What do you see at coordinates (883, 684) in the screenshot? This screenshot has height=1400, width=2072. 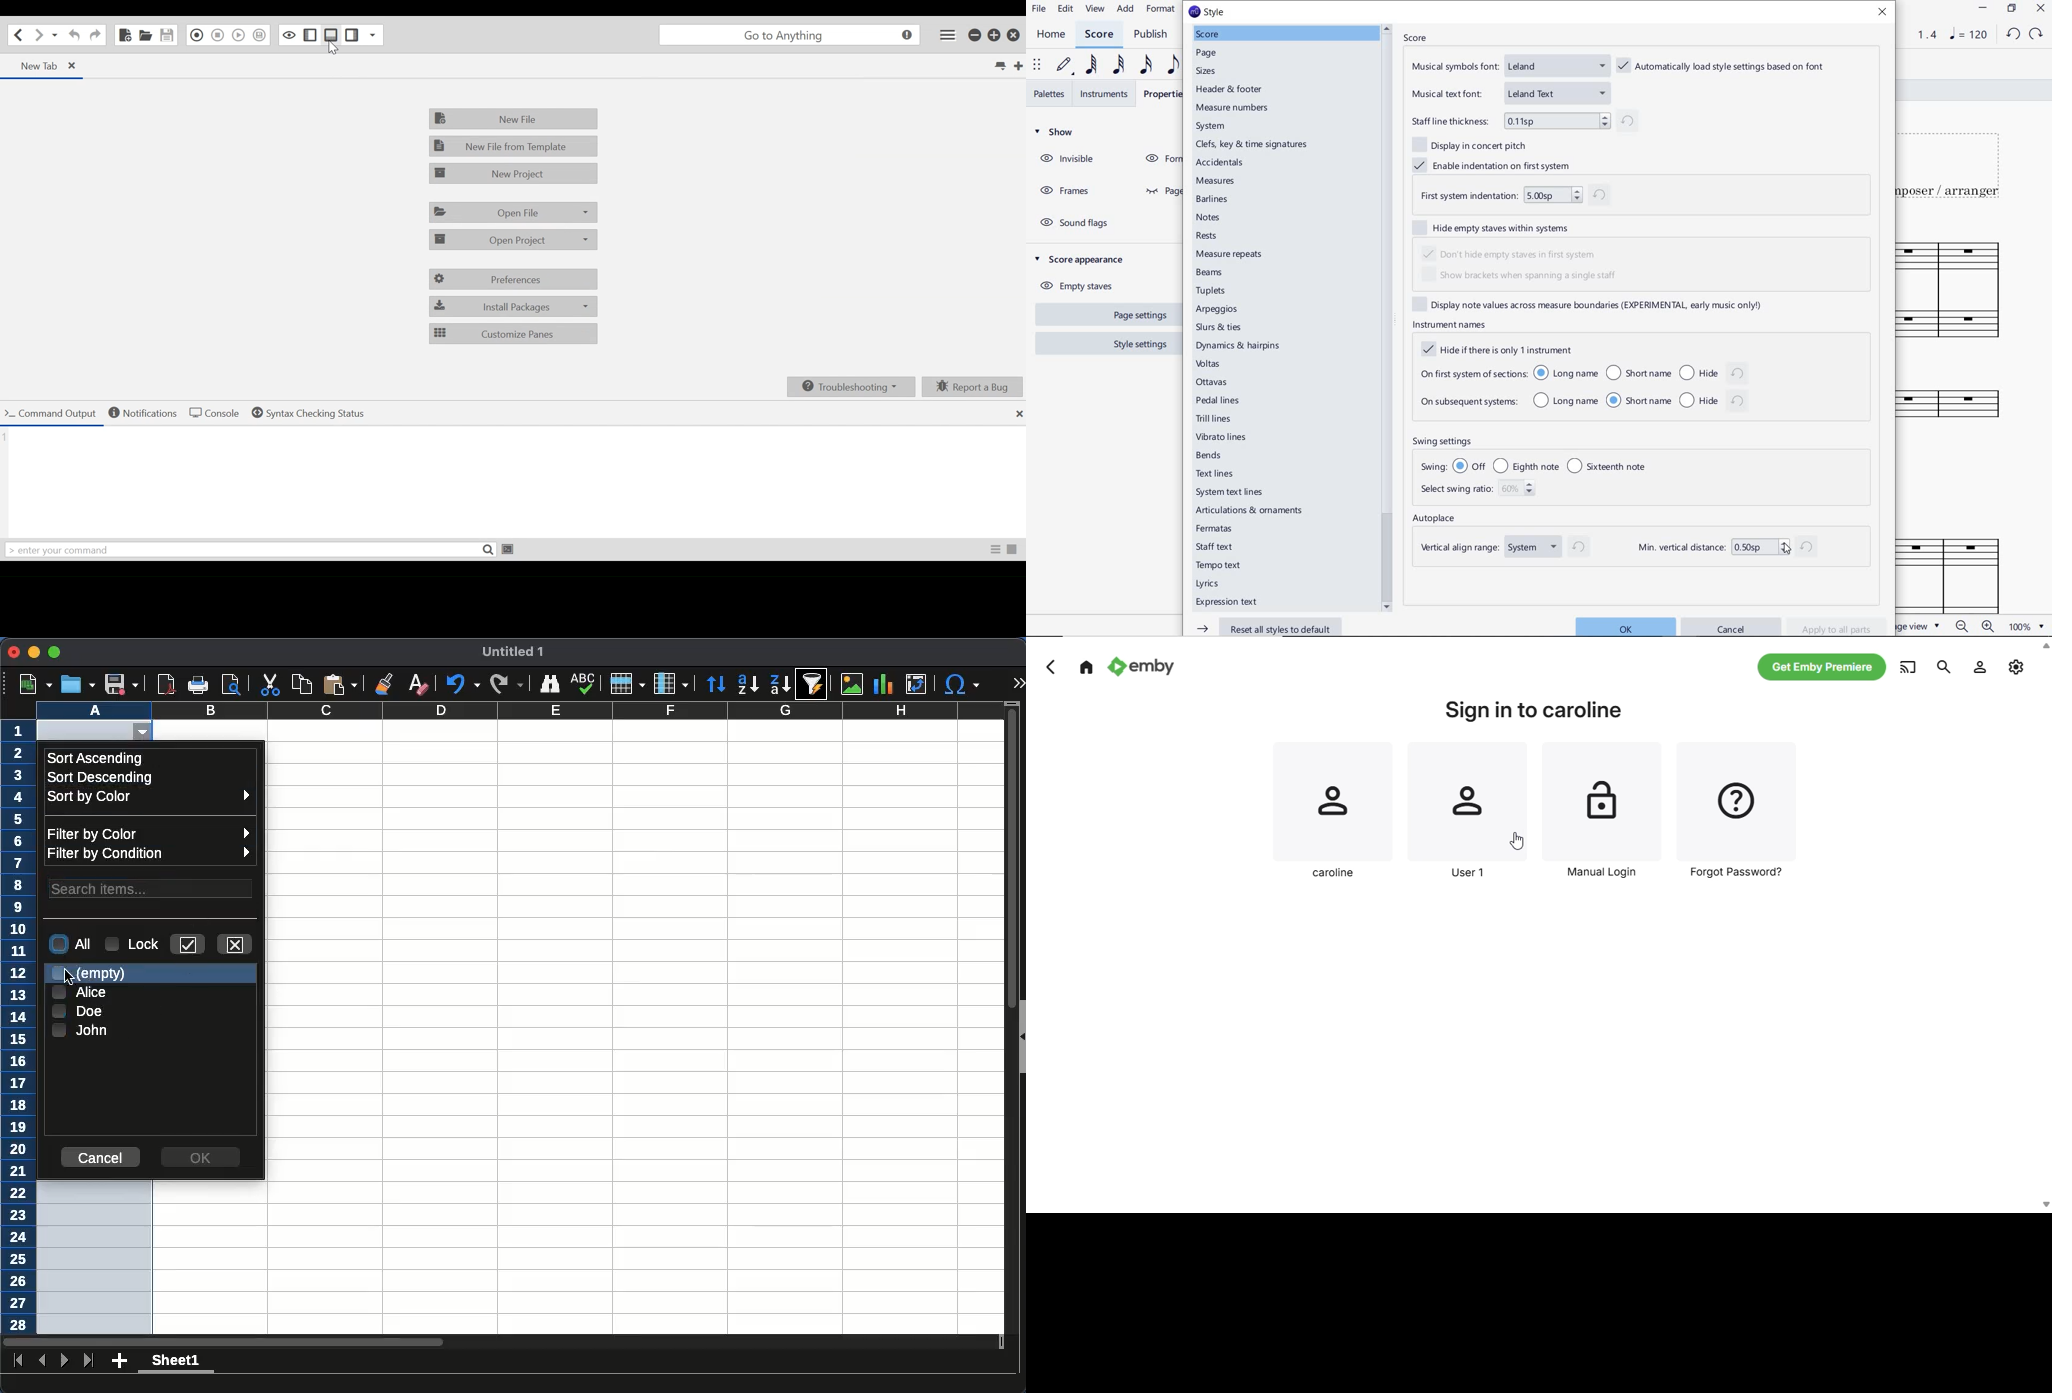 I see `chart` at bounding box center [883, 684].